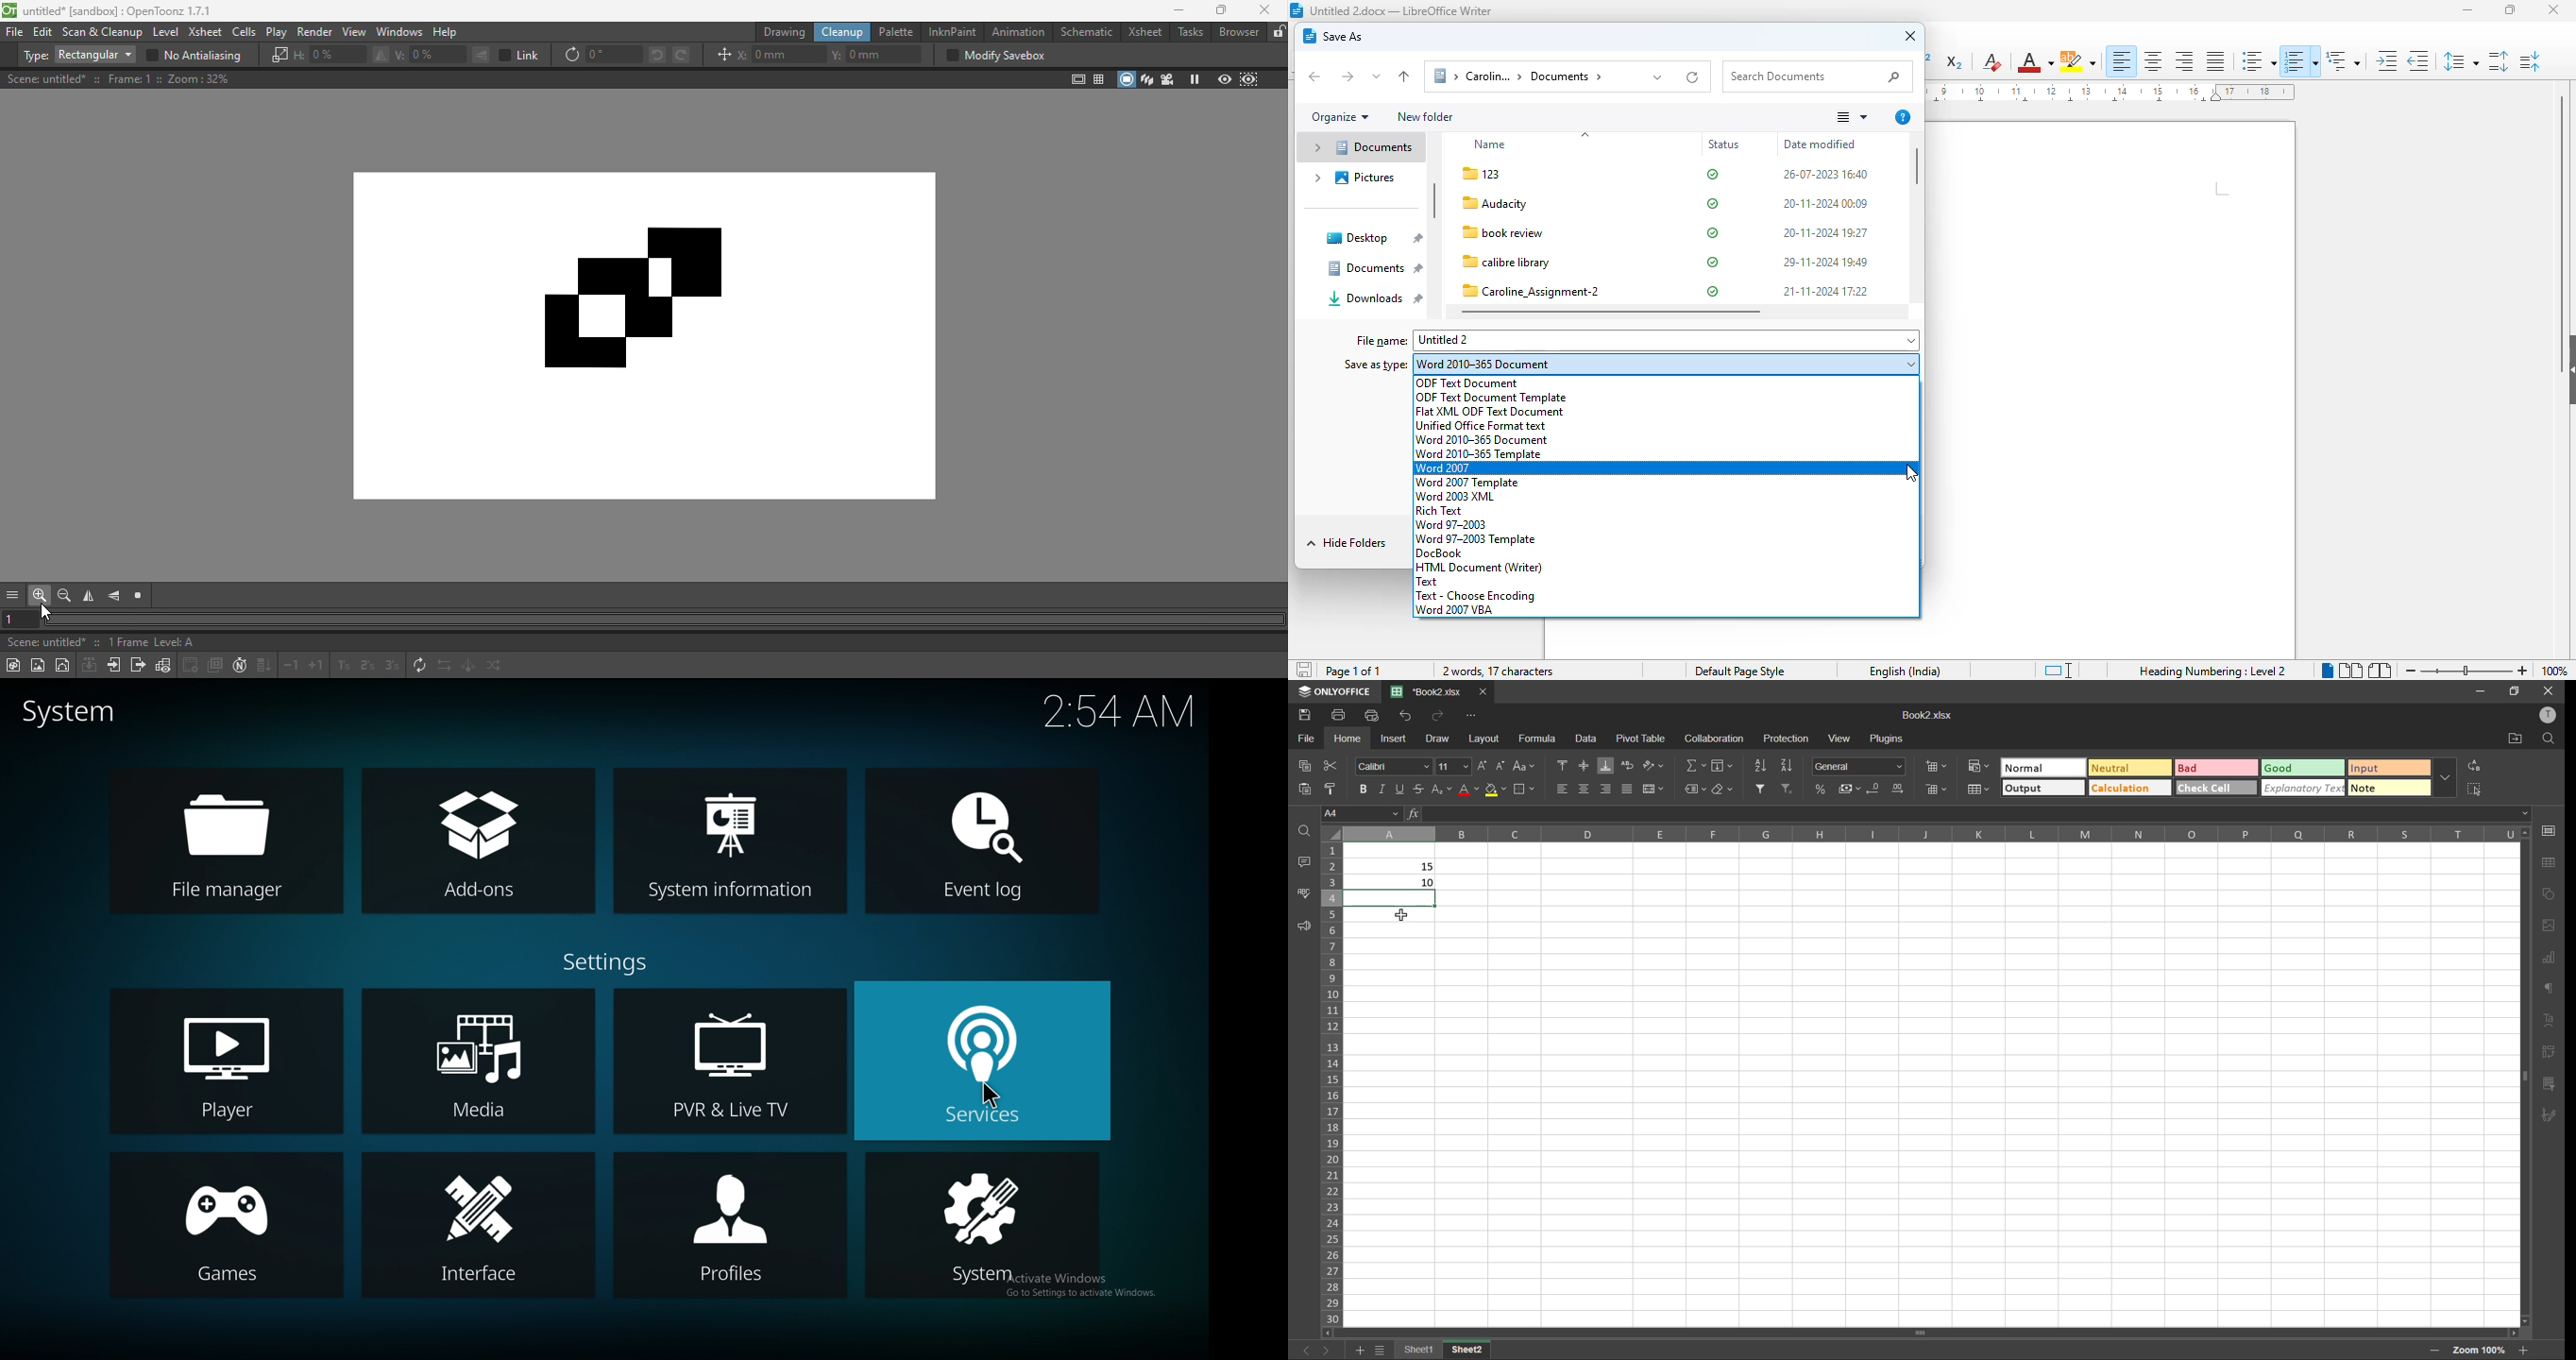  What do you see at coordinates (2035, 61) in the screenshot?
I see `font color` at bounding box center [2035, 61].